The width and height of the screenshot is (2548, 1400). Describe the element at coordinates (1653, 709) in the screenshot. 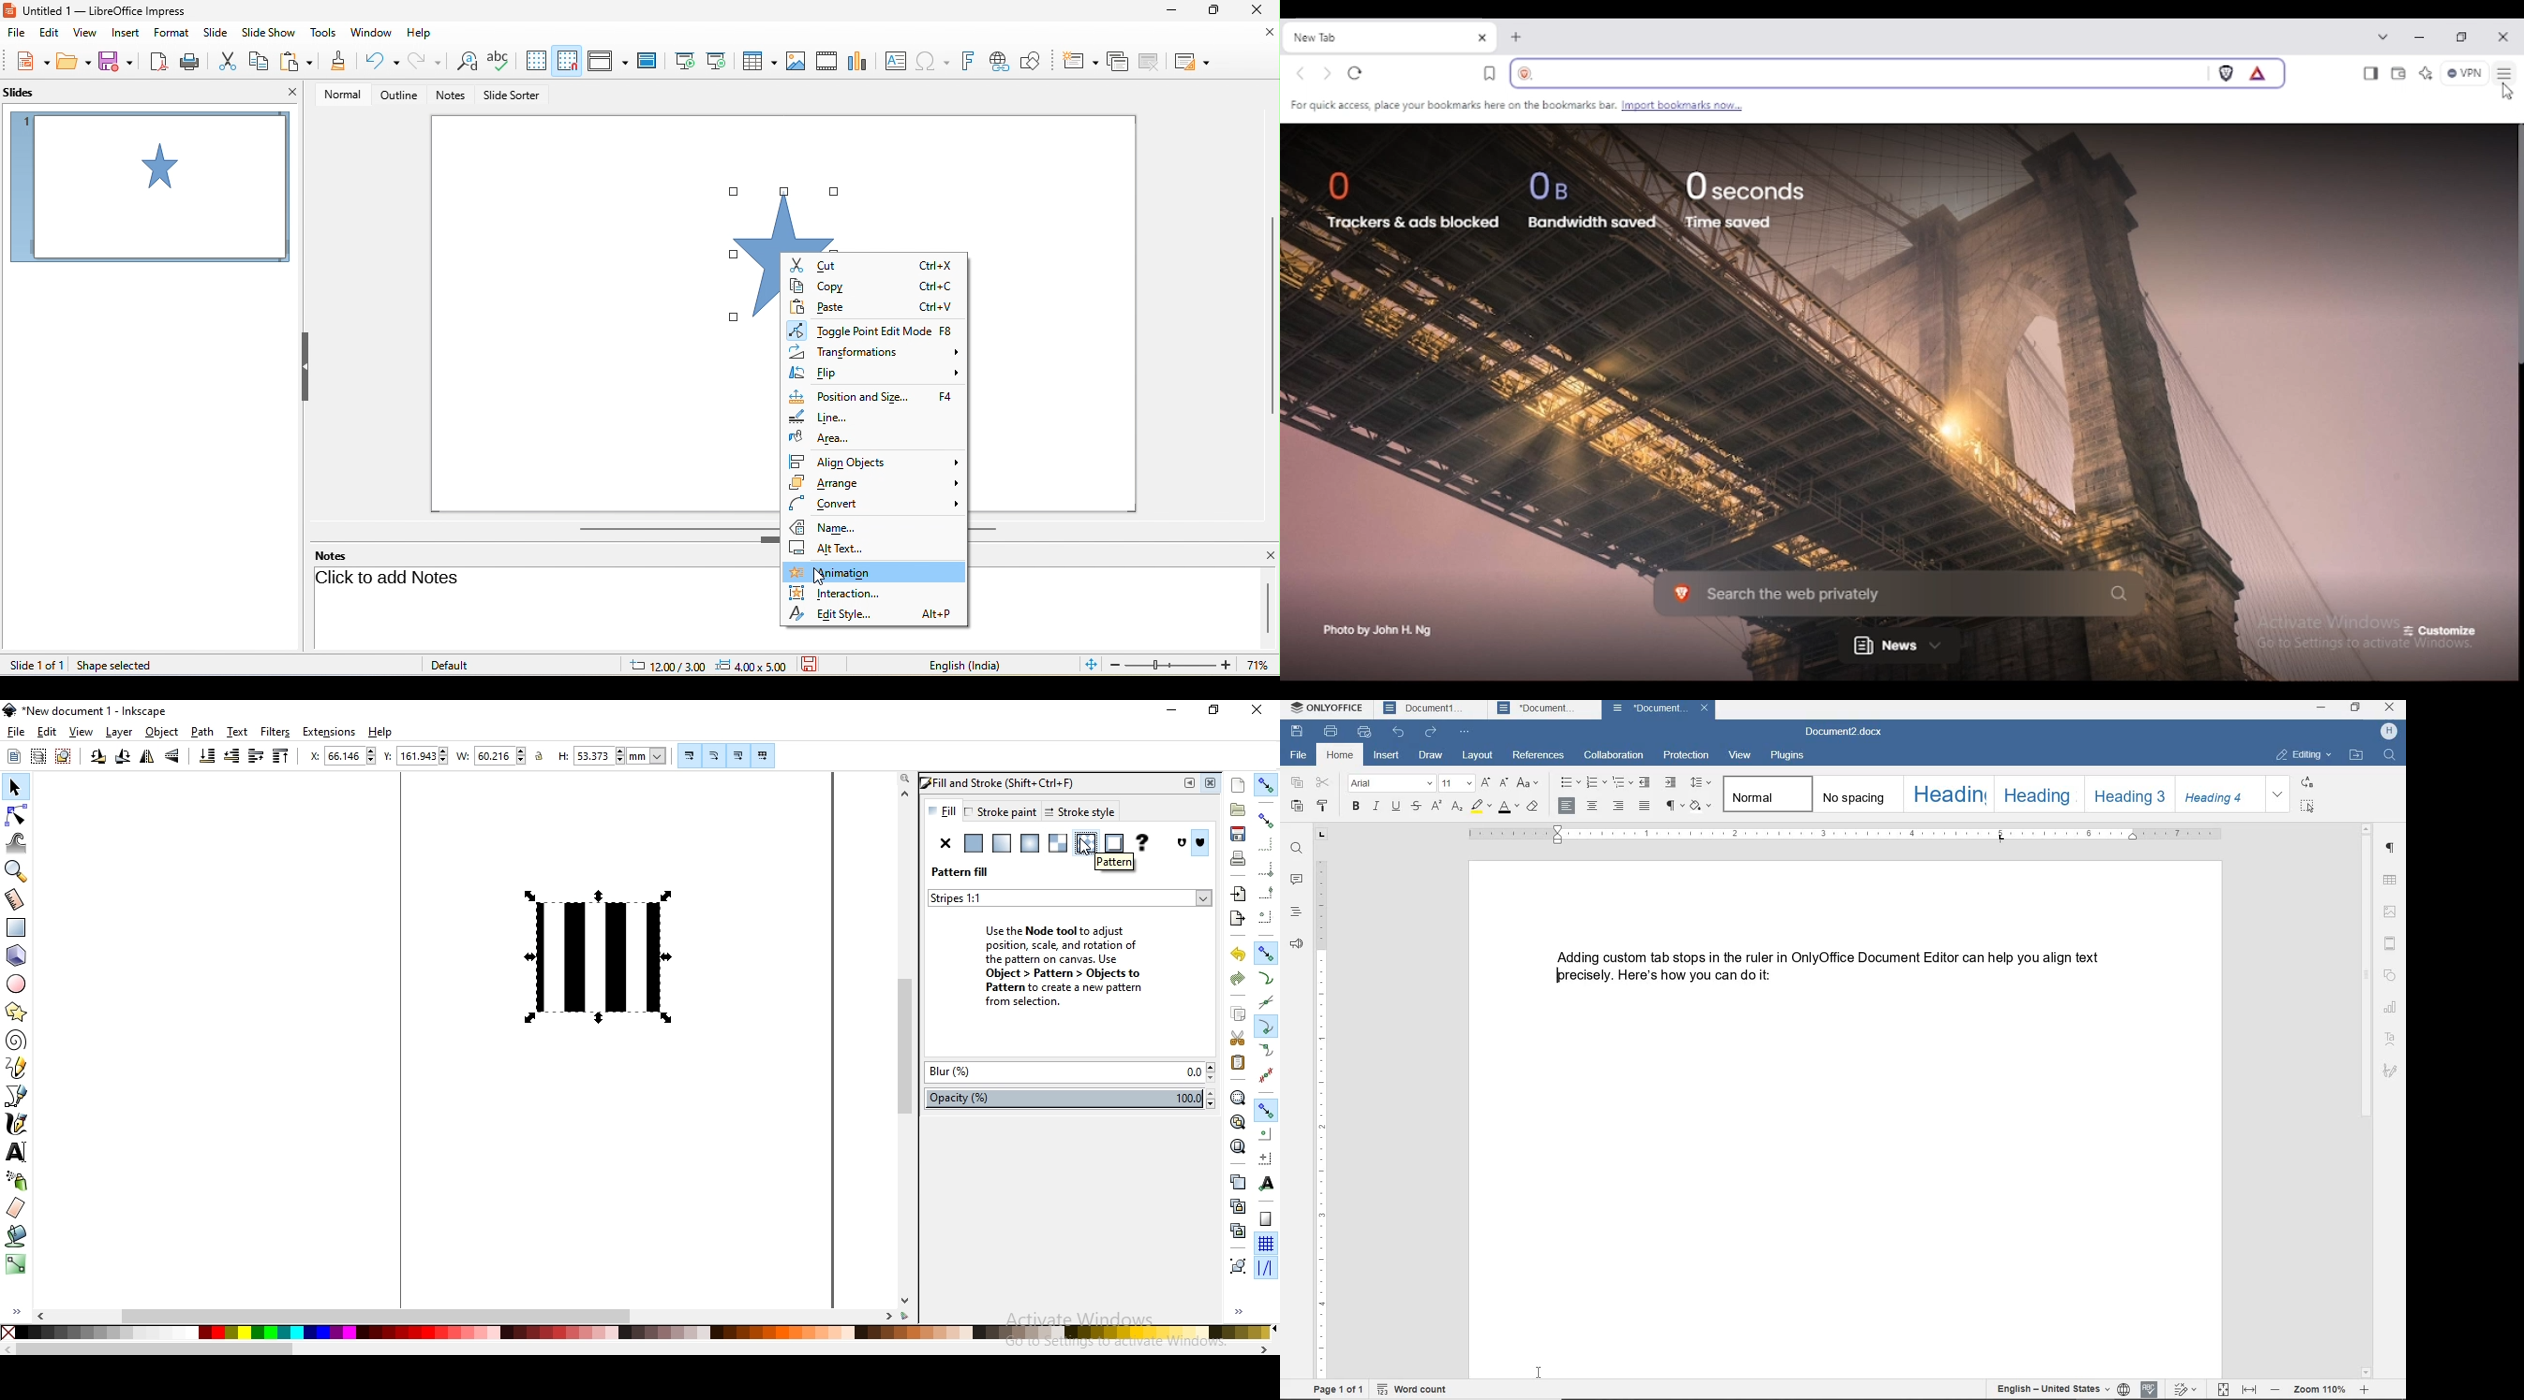

I see `Document` at that location.